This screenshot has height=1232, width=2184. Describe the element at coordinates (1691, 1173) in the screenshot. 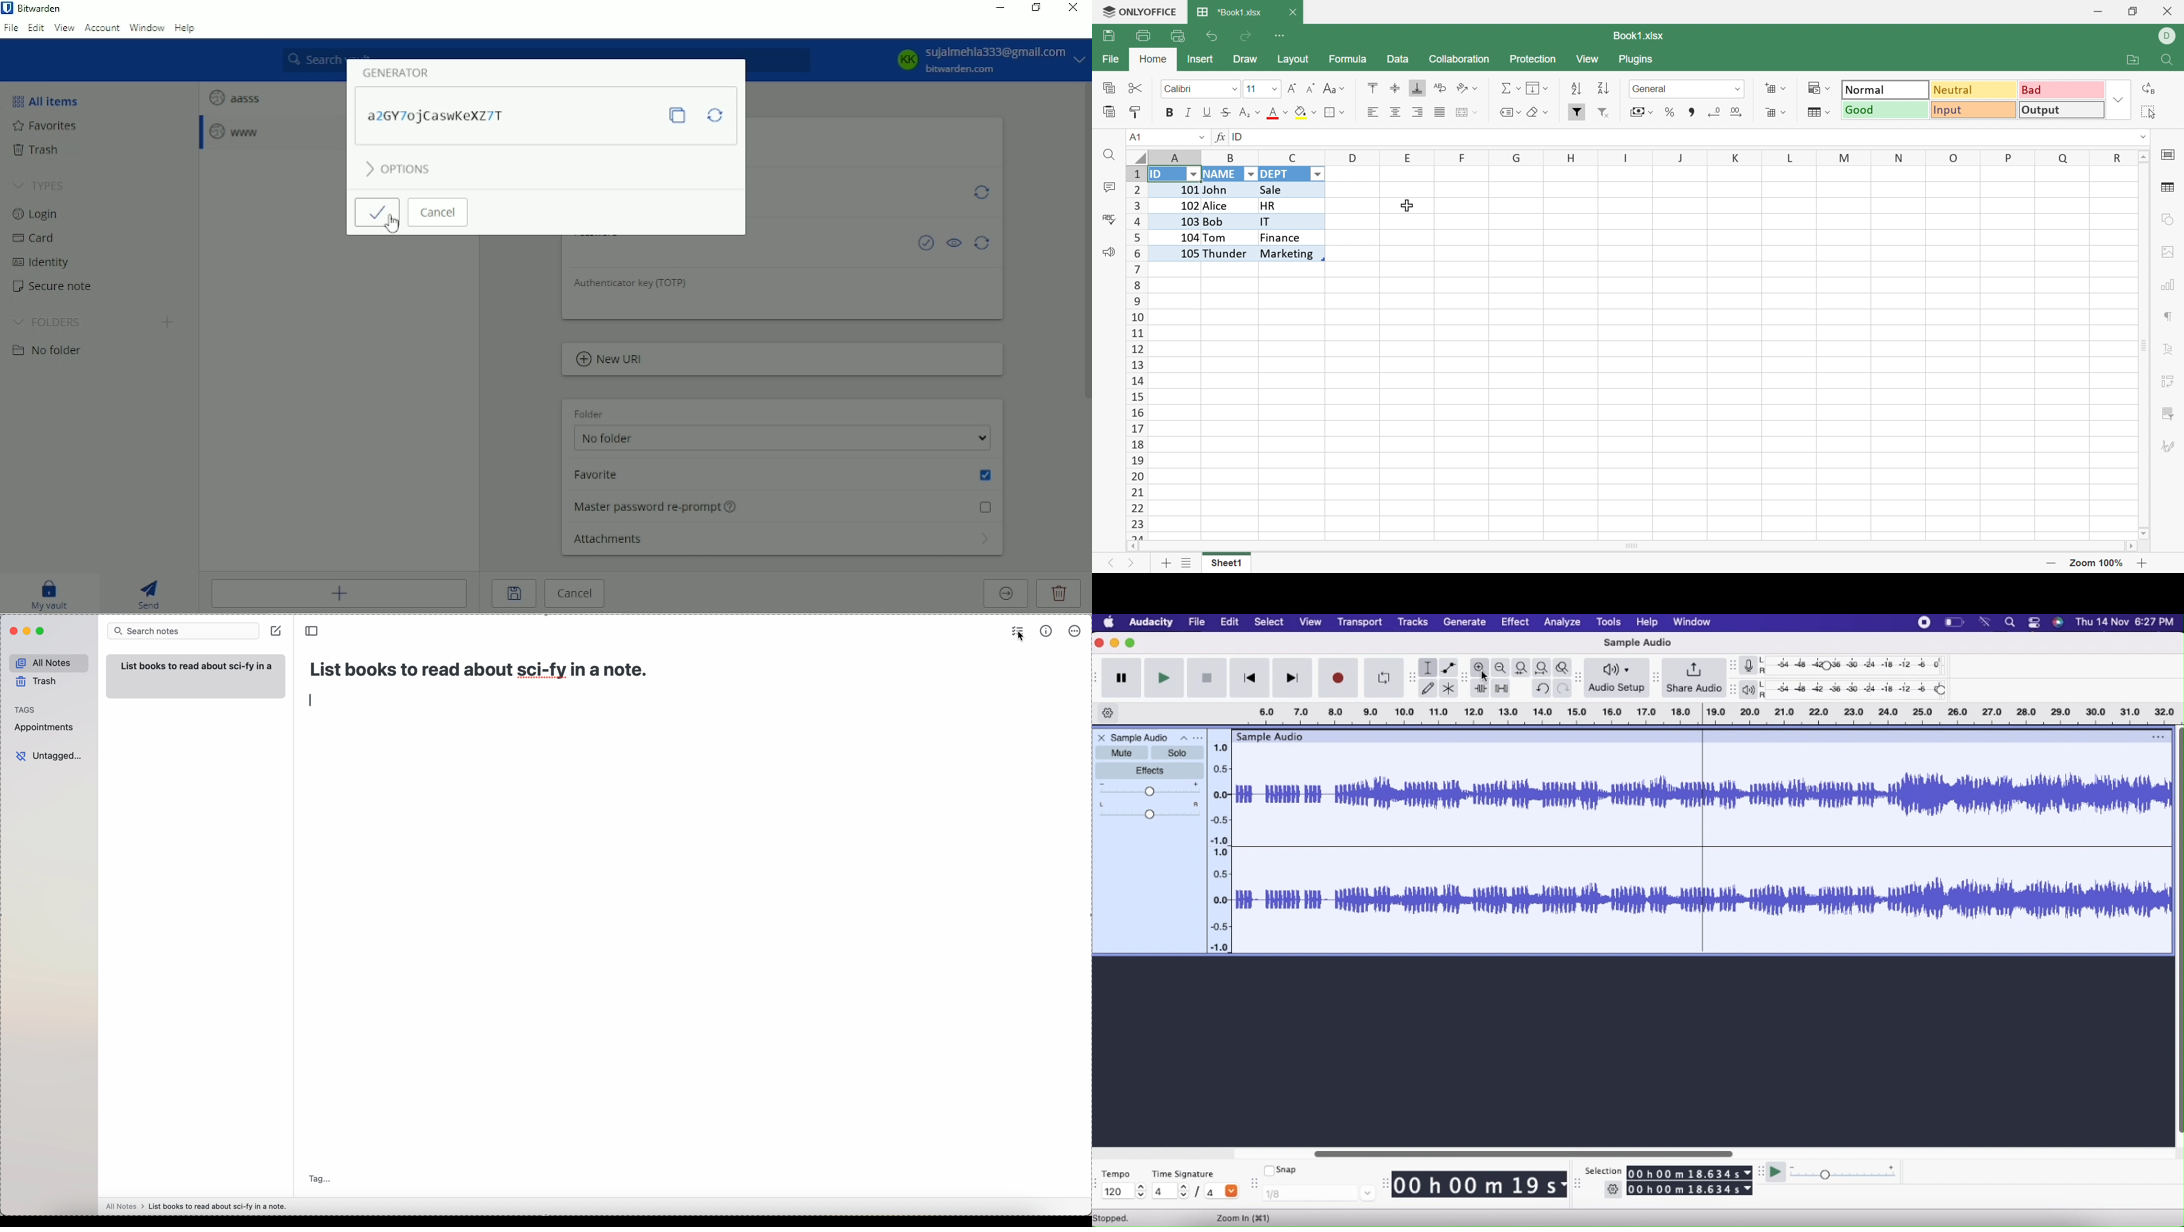

I see `00 h 00 m 18.634 s` at that location.